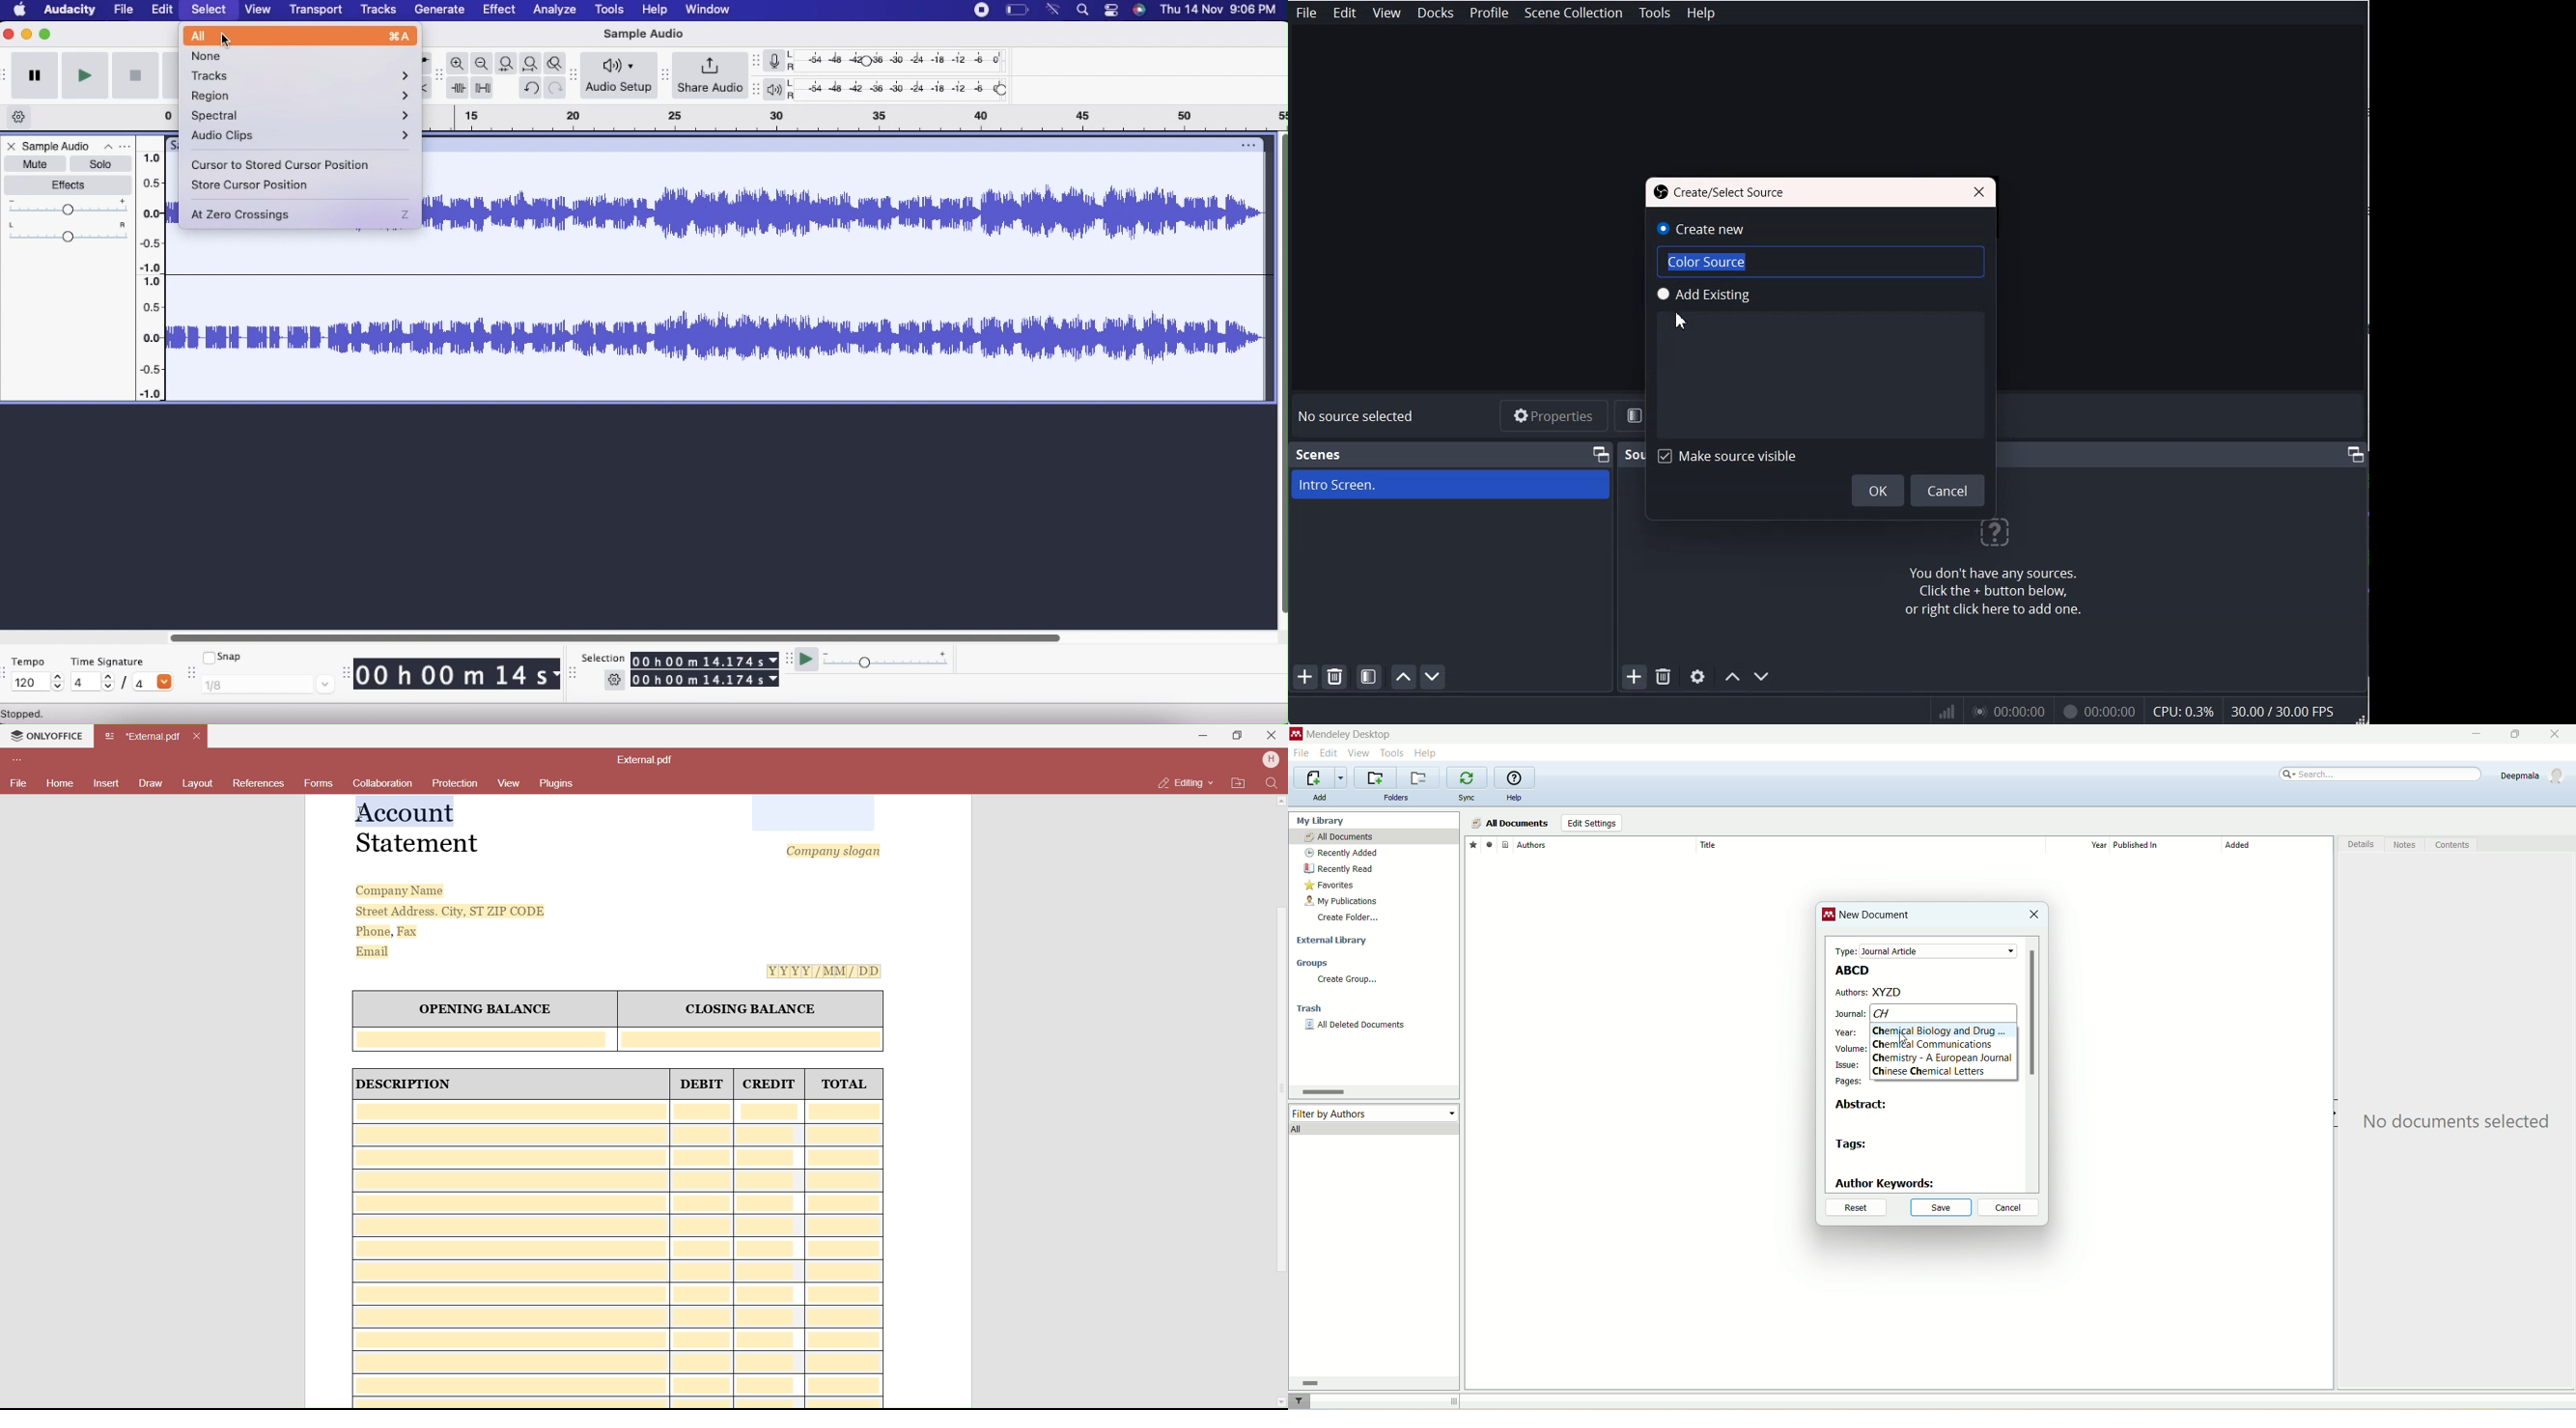 The width and height of the screenshot is (2576, 1428). I want to click on Intro Screen , so click(1450, 484).